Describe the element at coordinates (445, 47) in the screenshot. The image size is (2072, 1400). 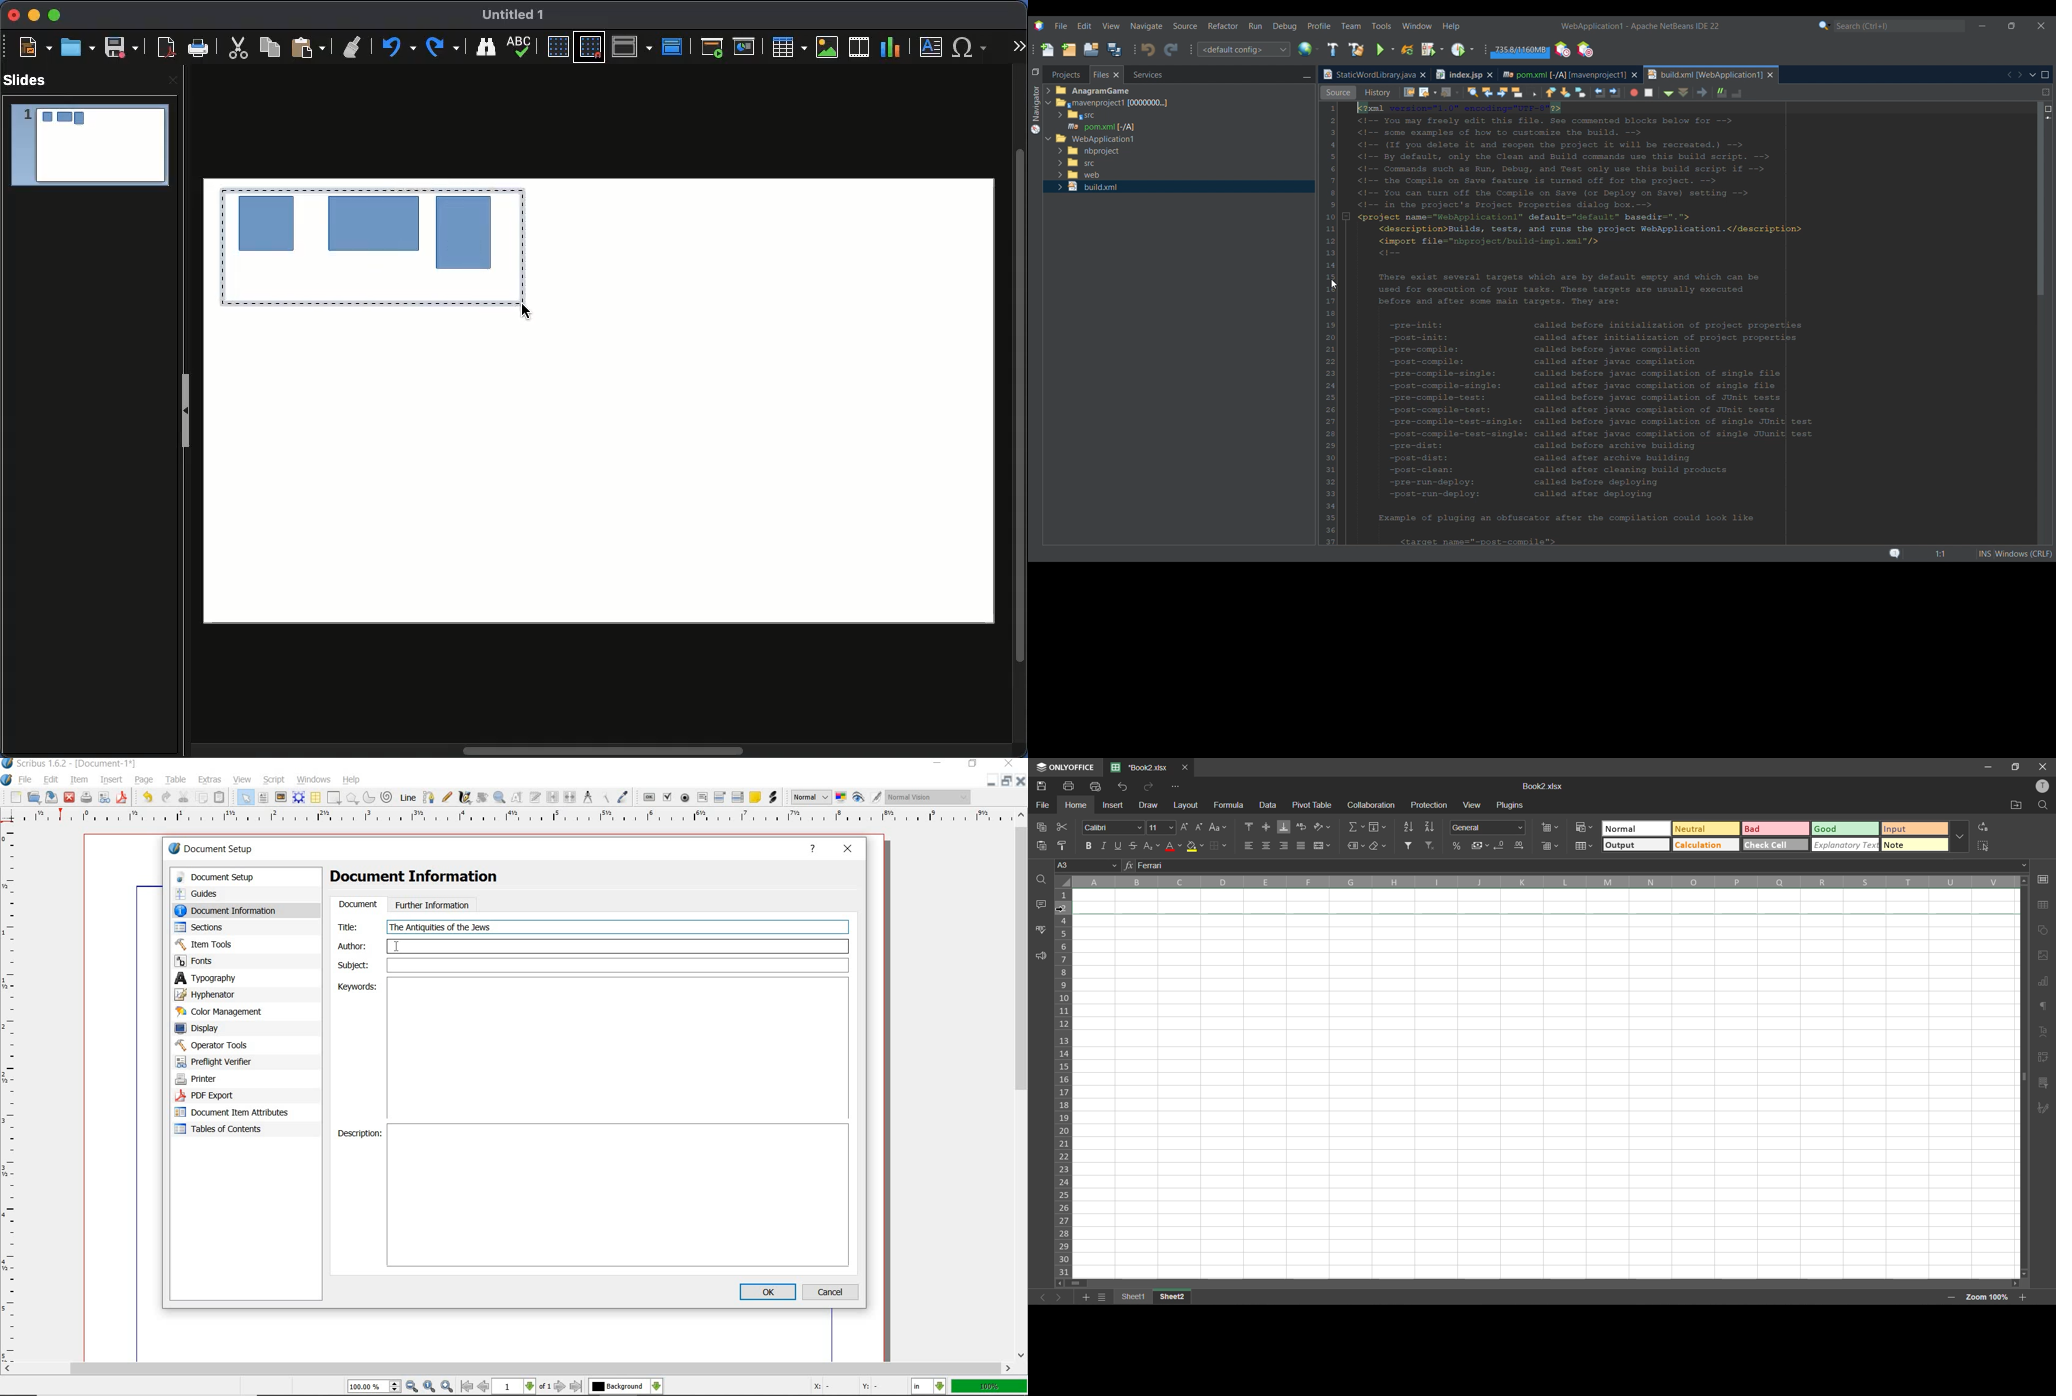
I see `Redo` at that location.